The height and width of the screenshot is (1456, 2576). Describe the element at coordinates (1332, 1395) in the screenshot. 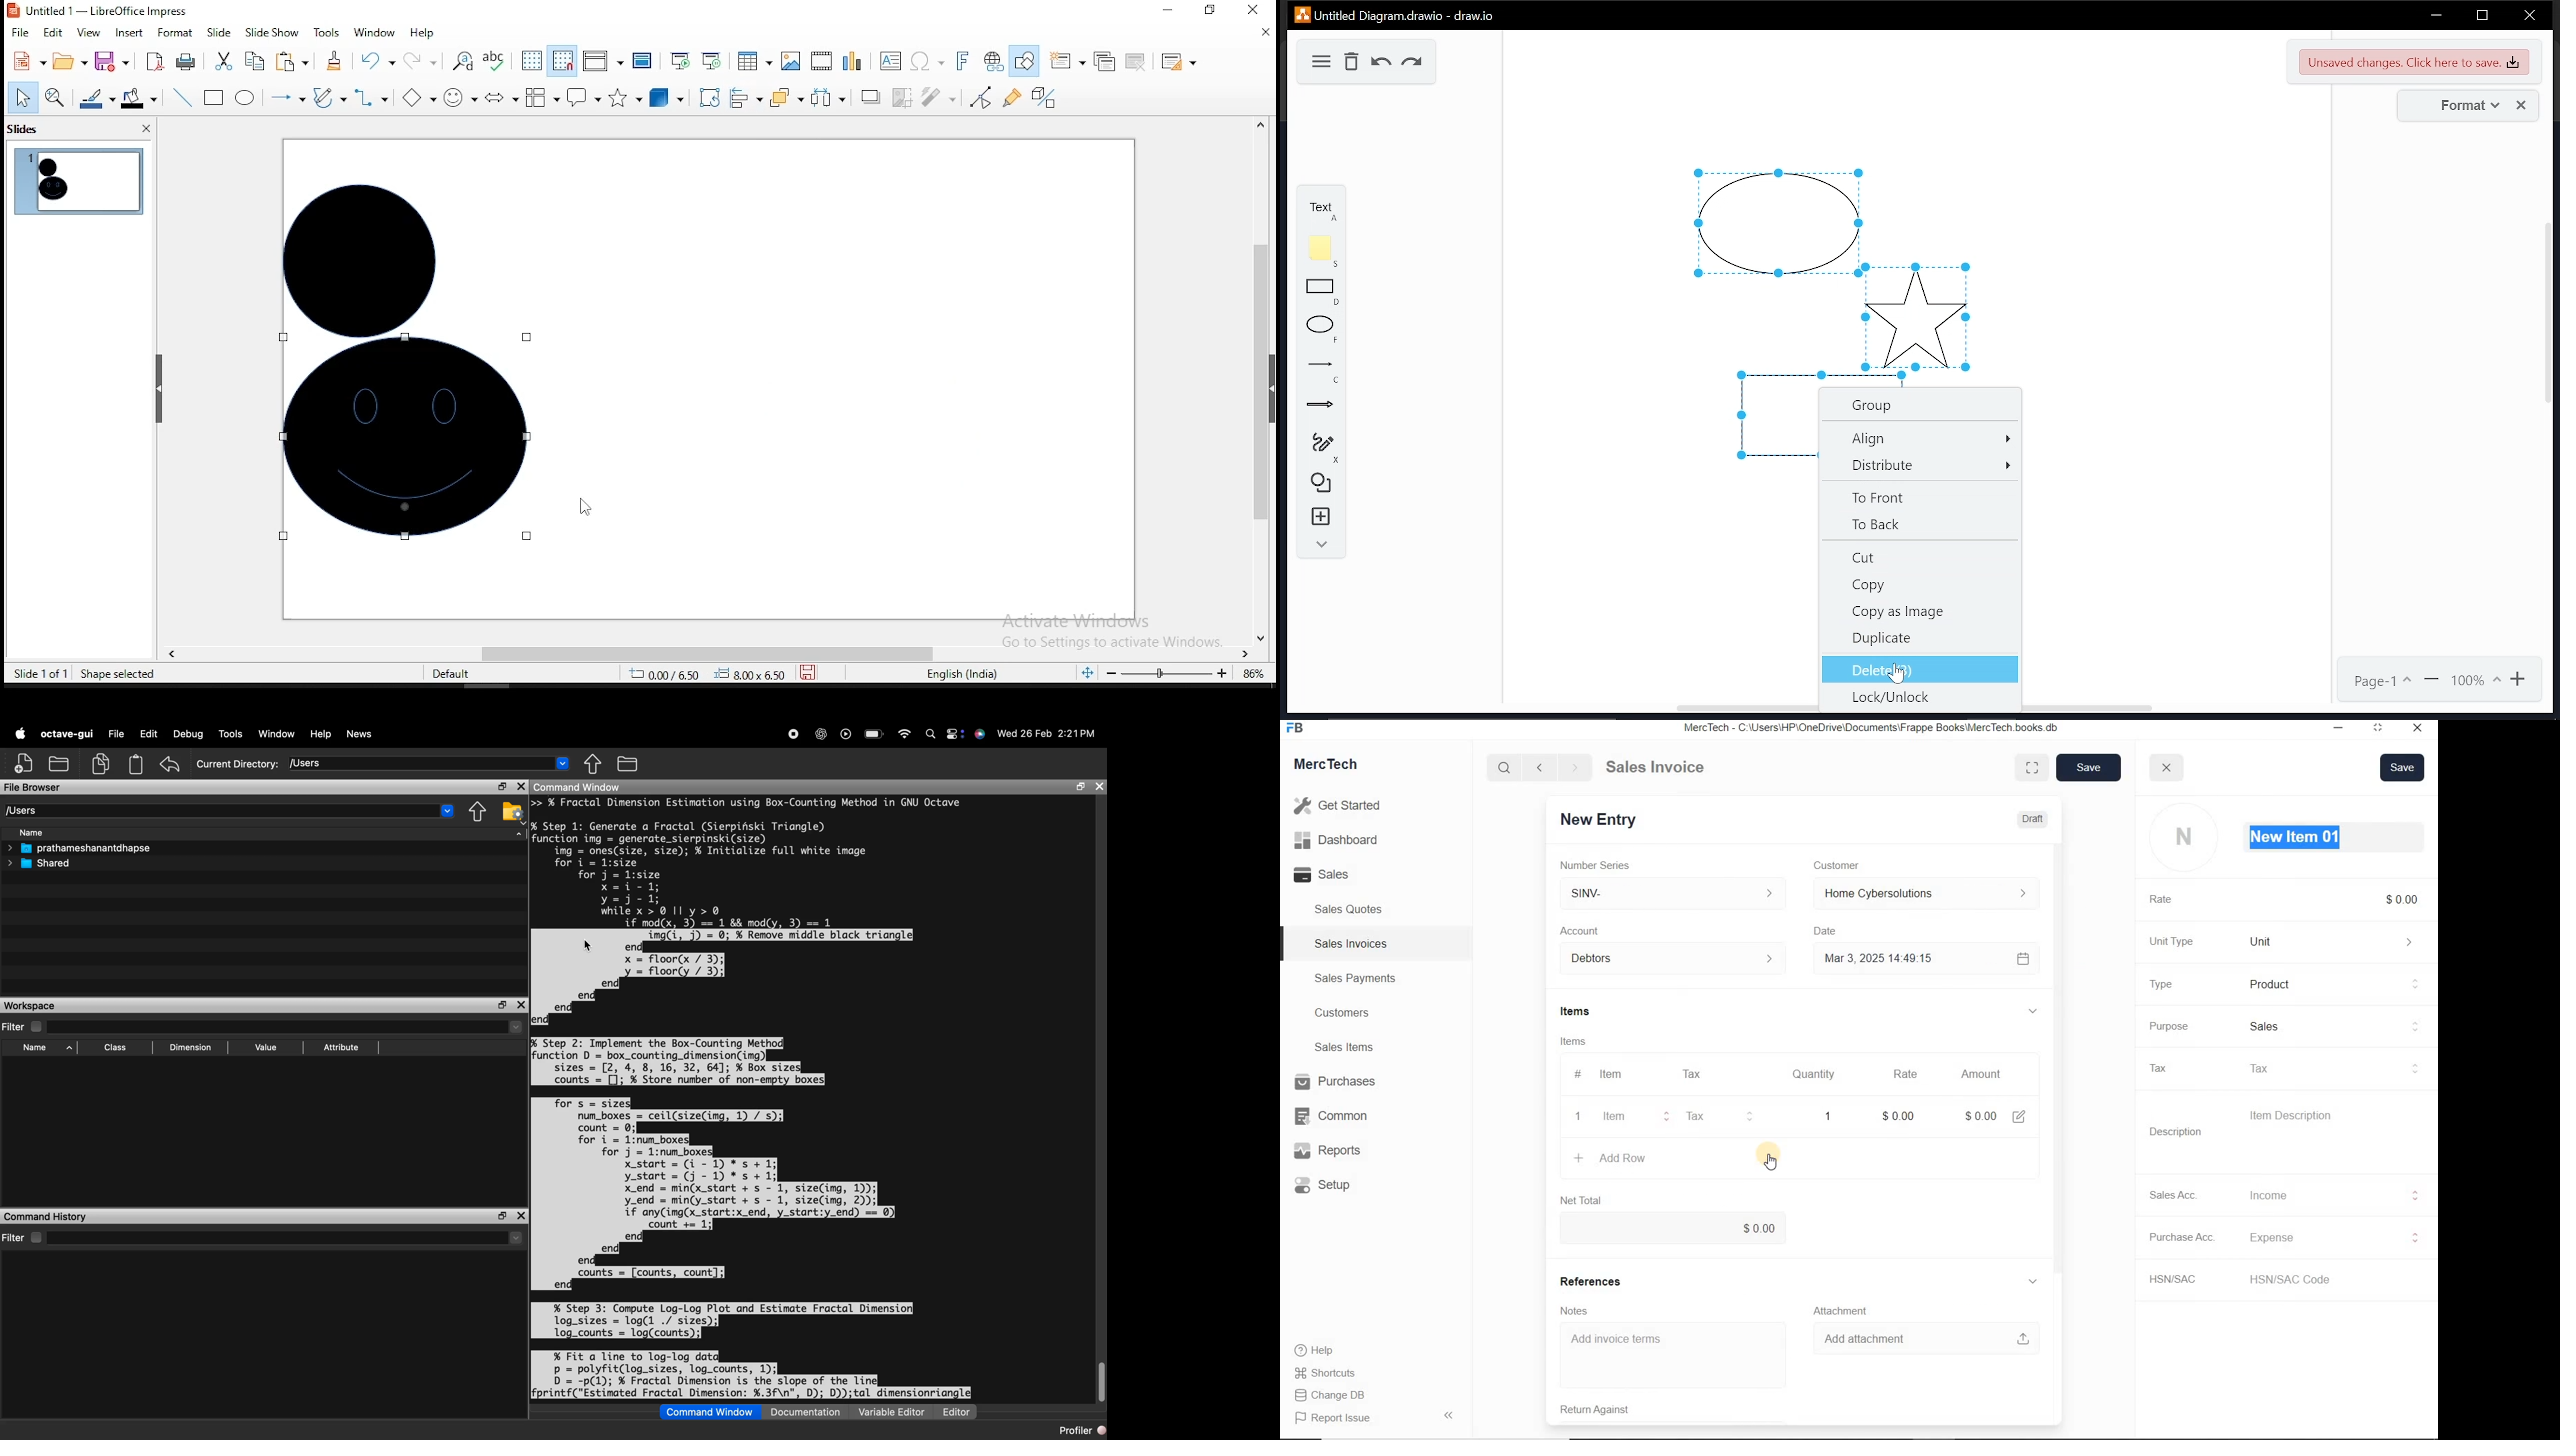

I see `Change DB` at that location.